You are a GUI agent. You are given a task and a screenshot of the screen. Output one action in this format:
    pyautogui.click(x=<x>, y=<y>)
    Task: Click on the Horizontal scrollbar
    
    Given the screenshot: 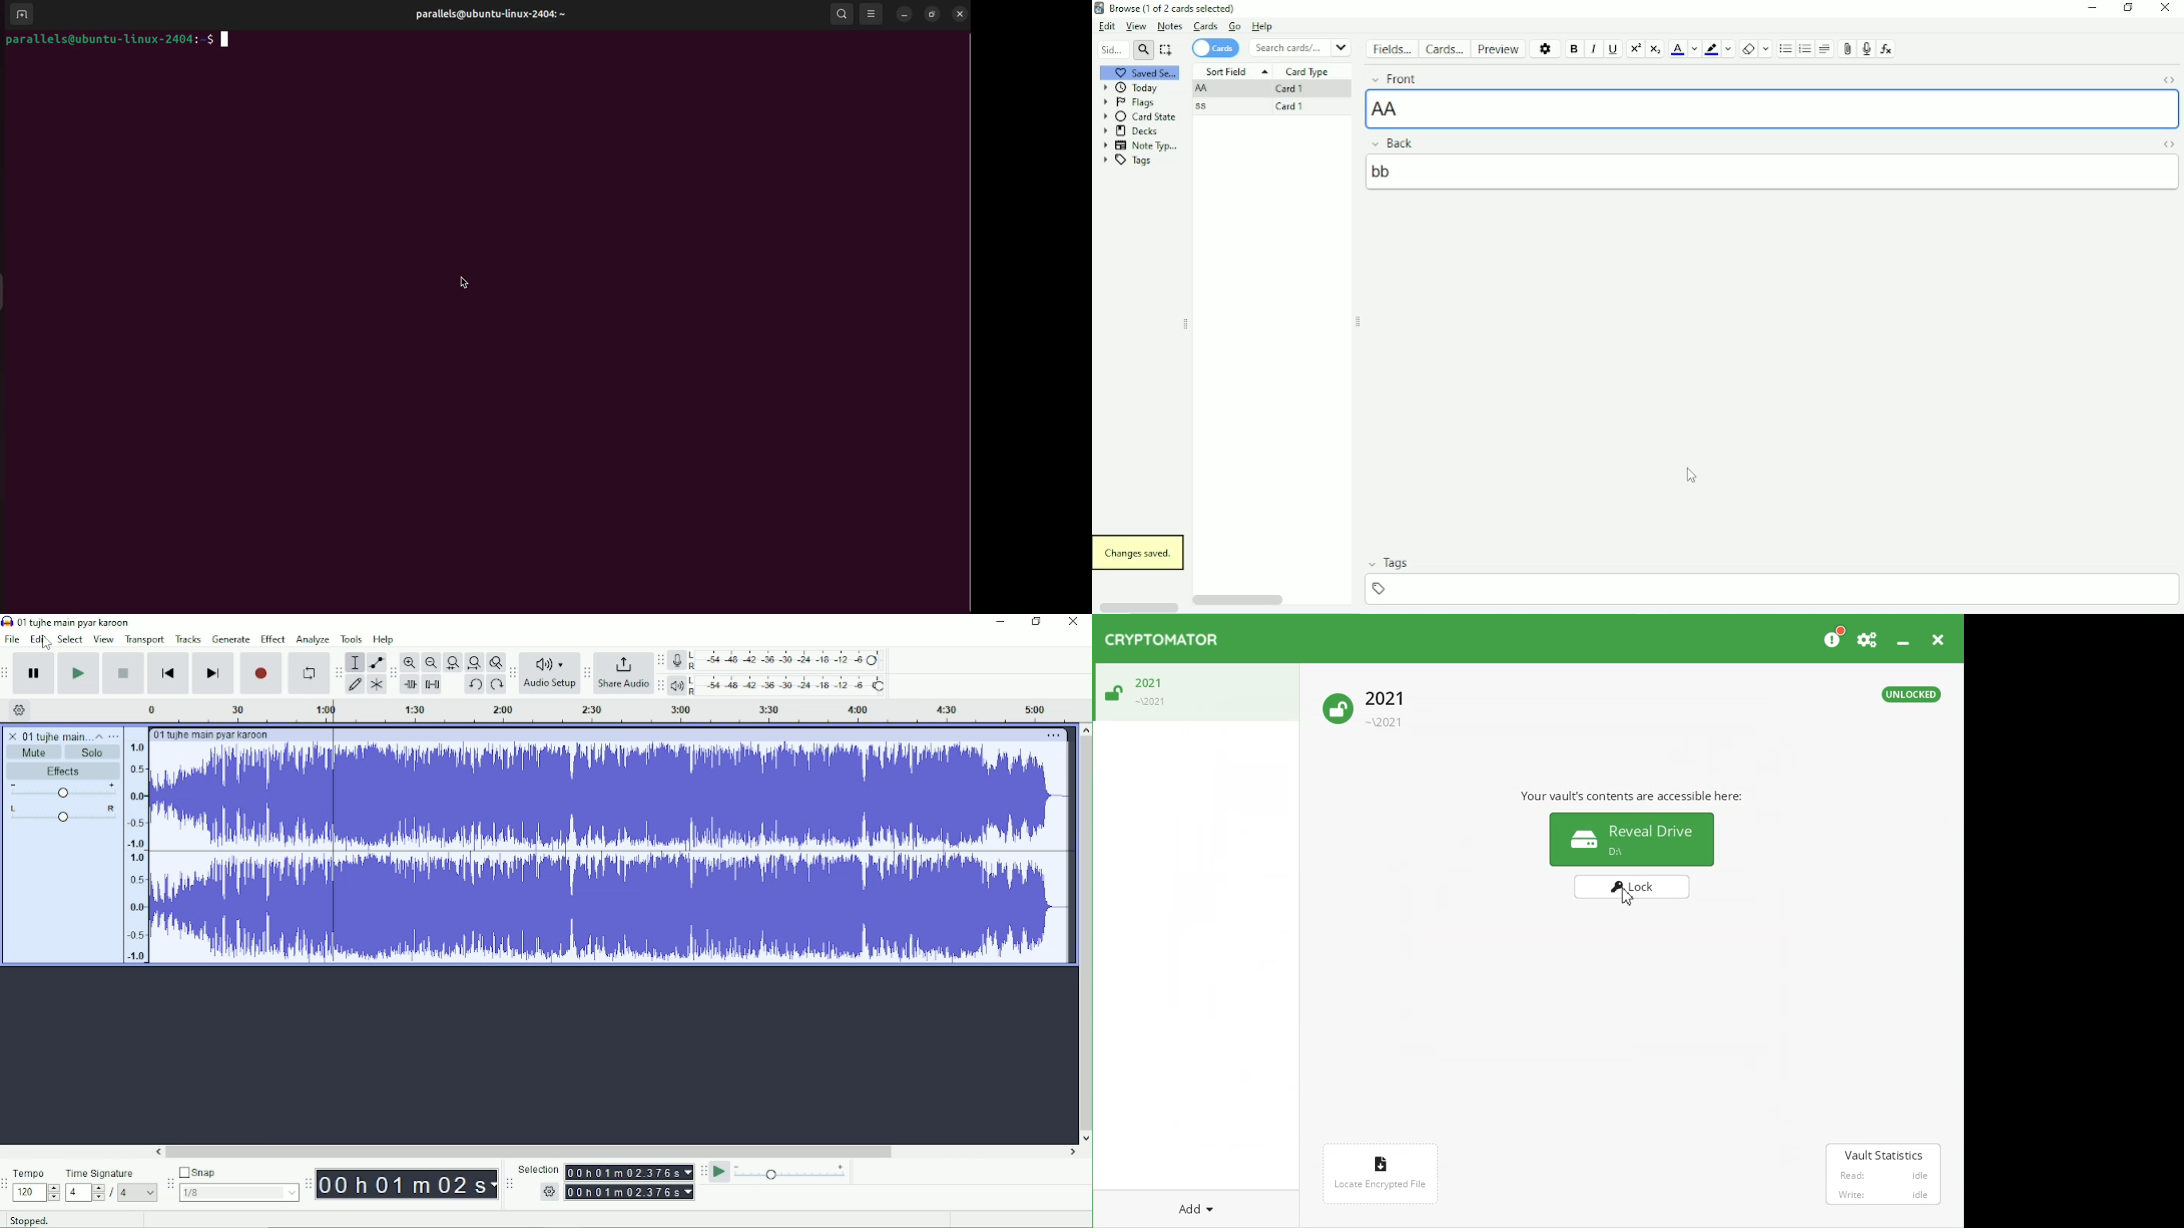 What is the action you would take?
    pyautogui.click(x=534, y=1151)
    